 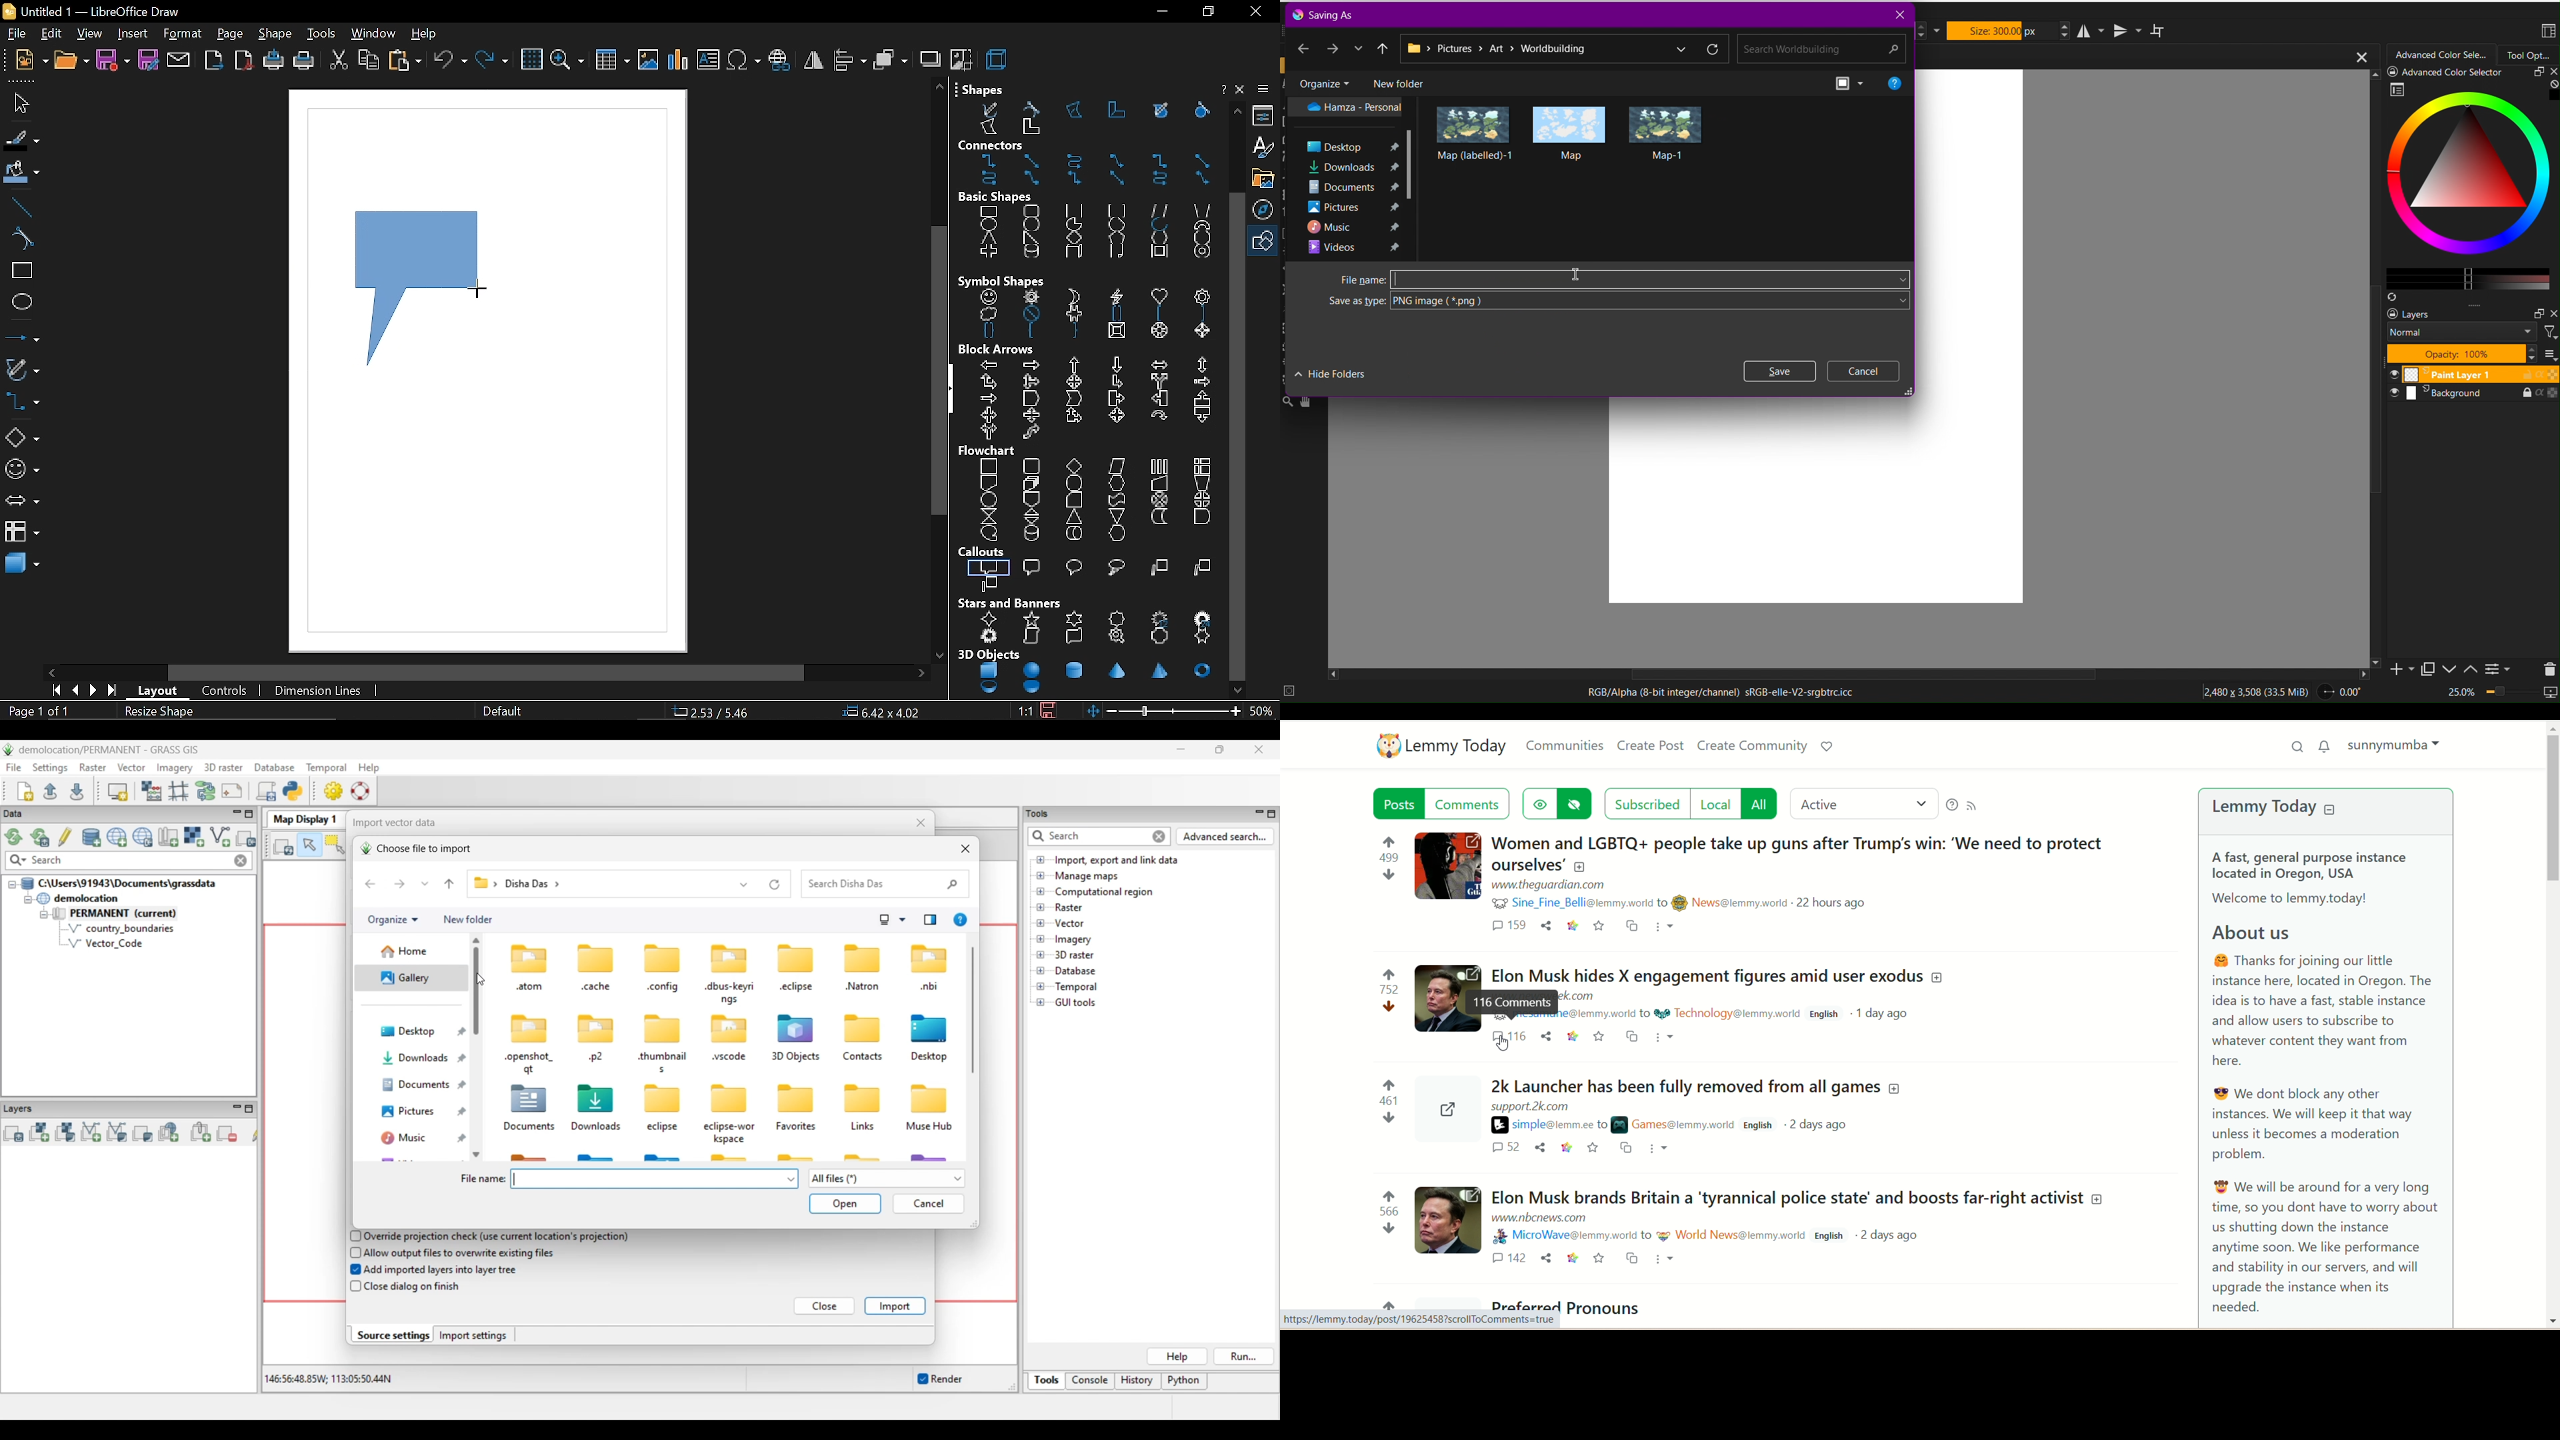 I want to click on ellipse, so click(x=20, y=301).